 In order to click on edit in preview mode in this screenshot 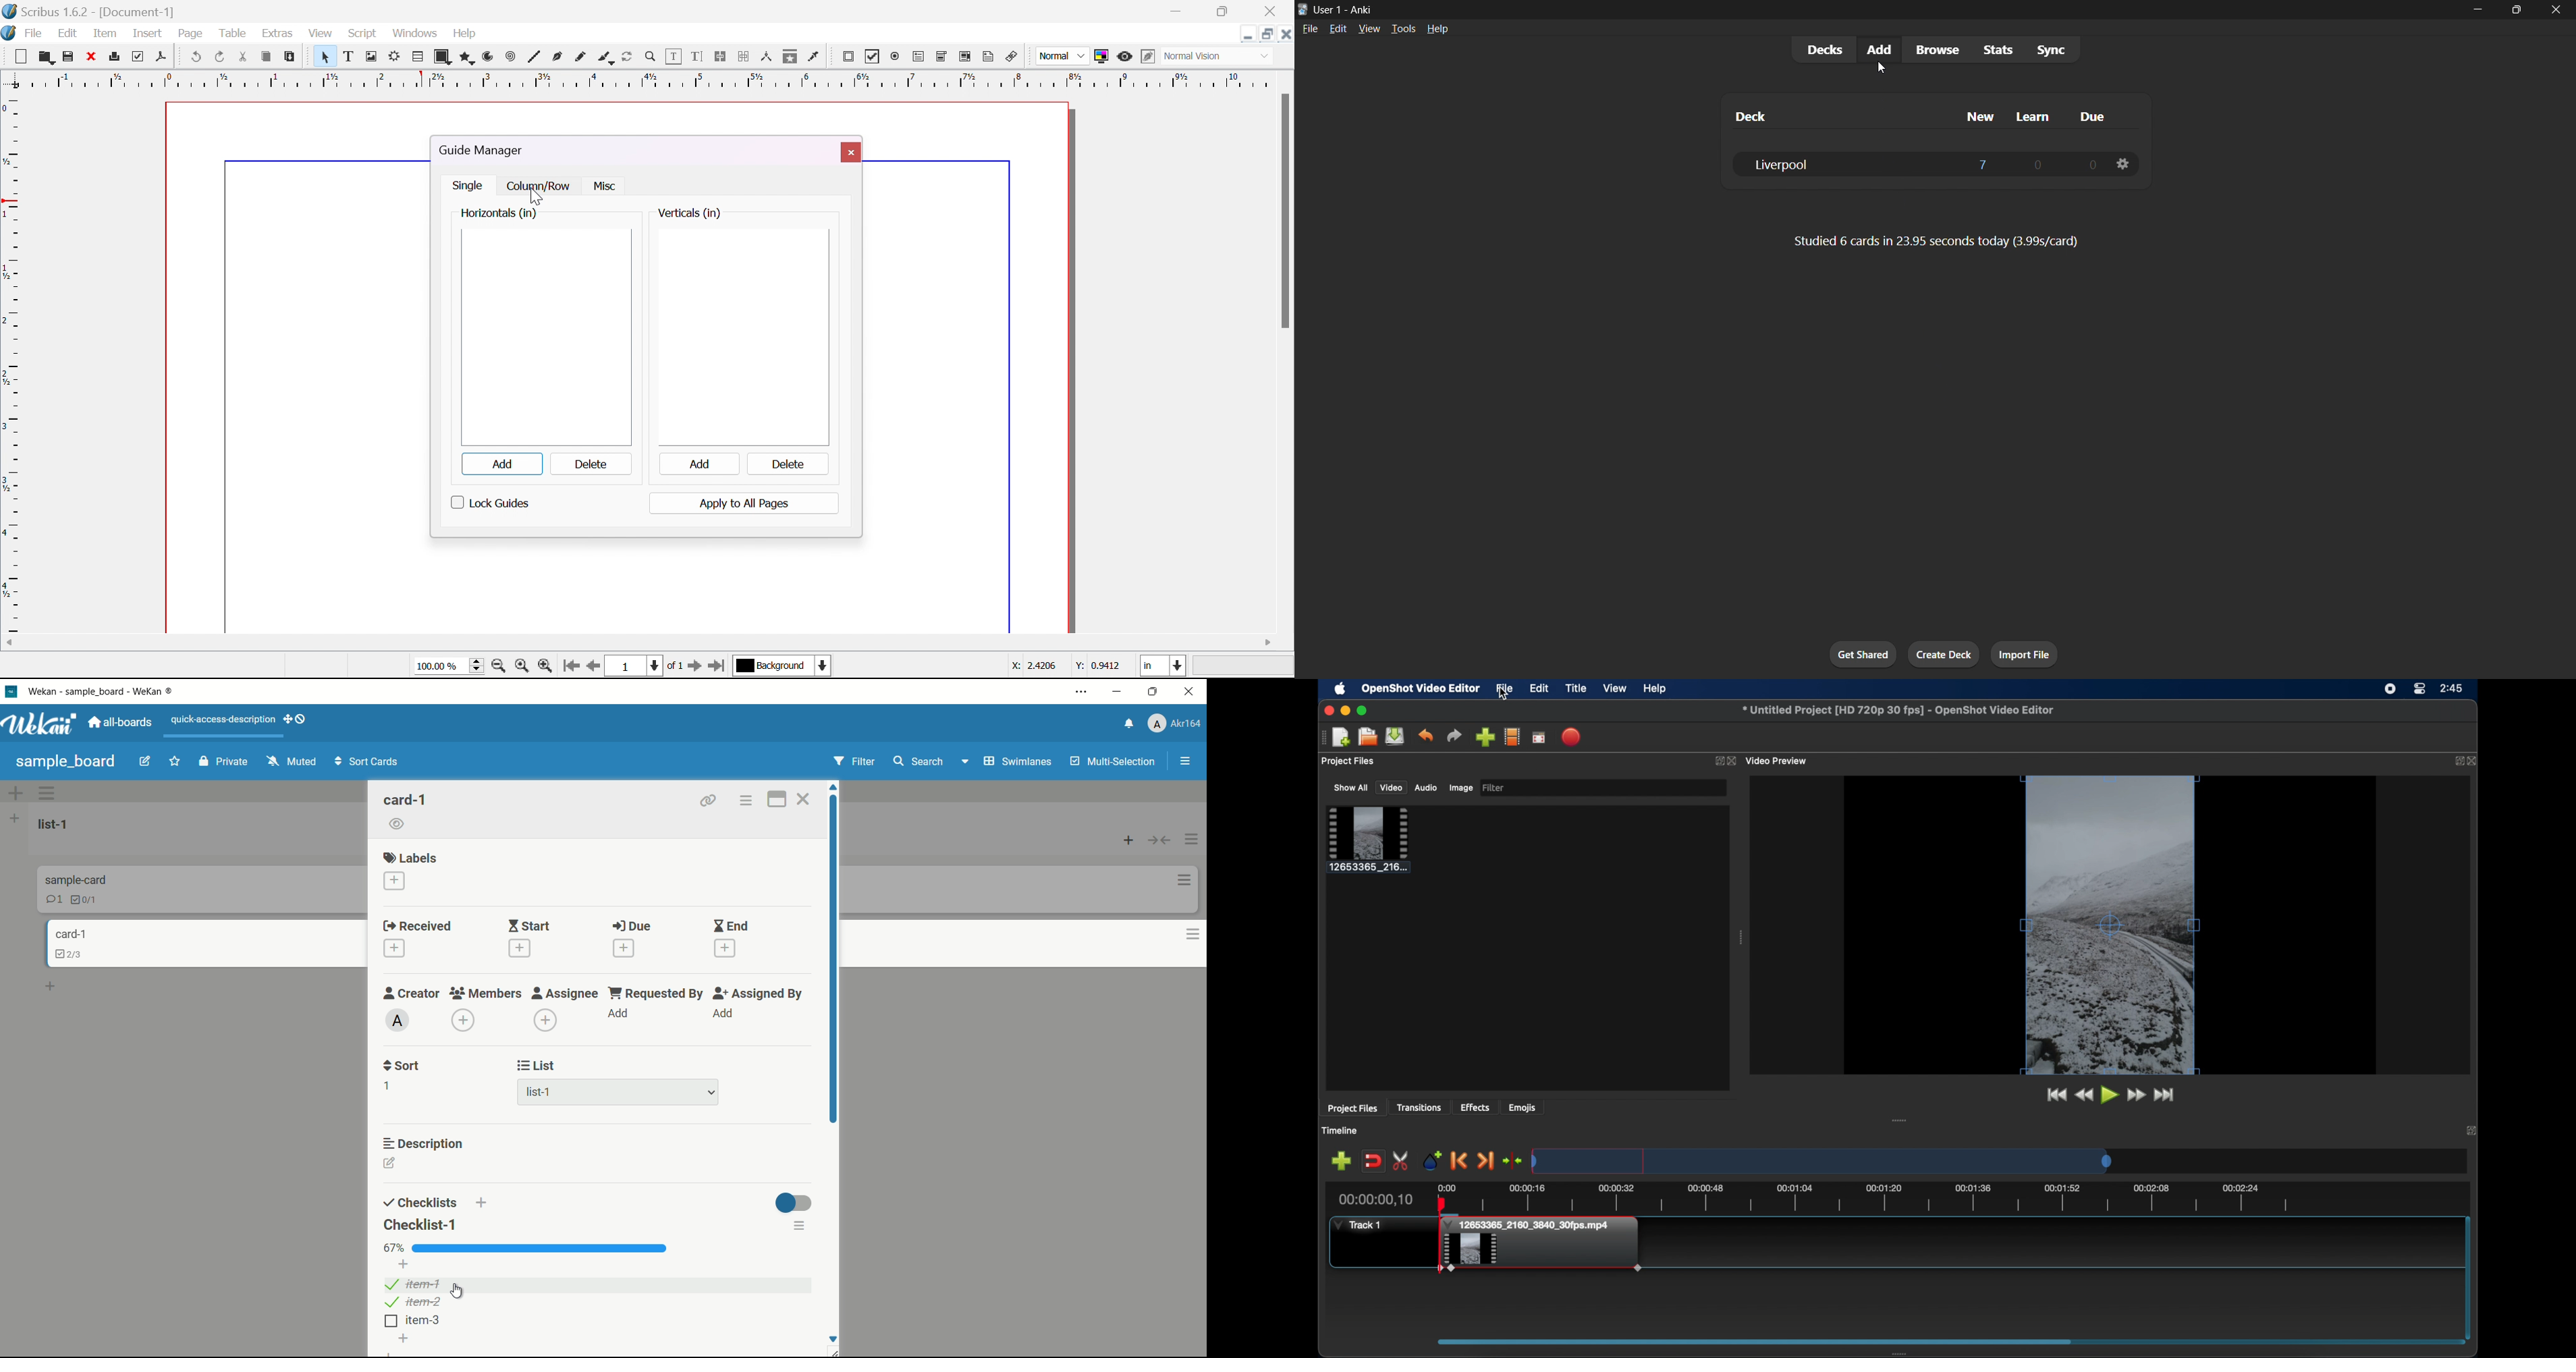, I will do `click(1148, 56)`.